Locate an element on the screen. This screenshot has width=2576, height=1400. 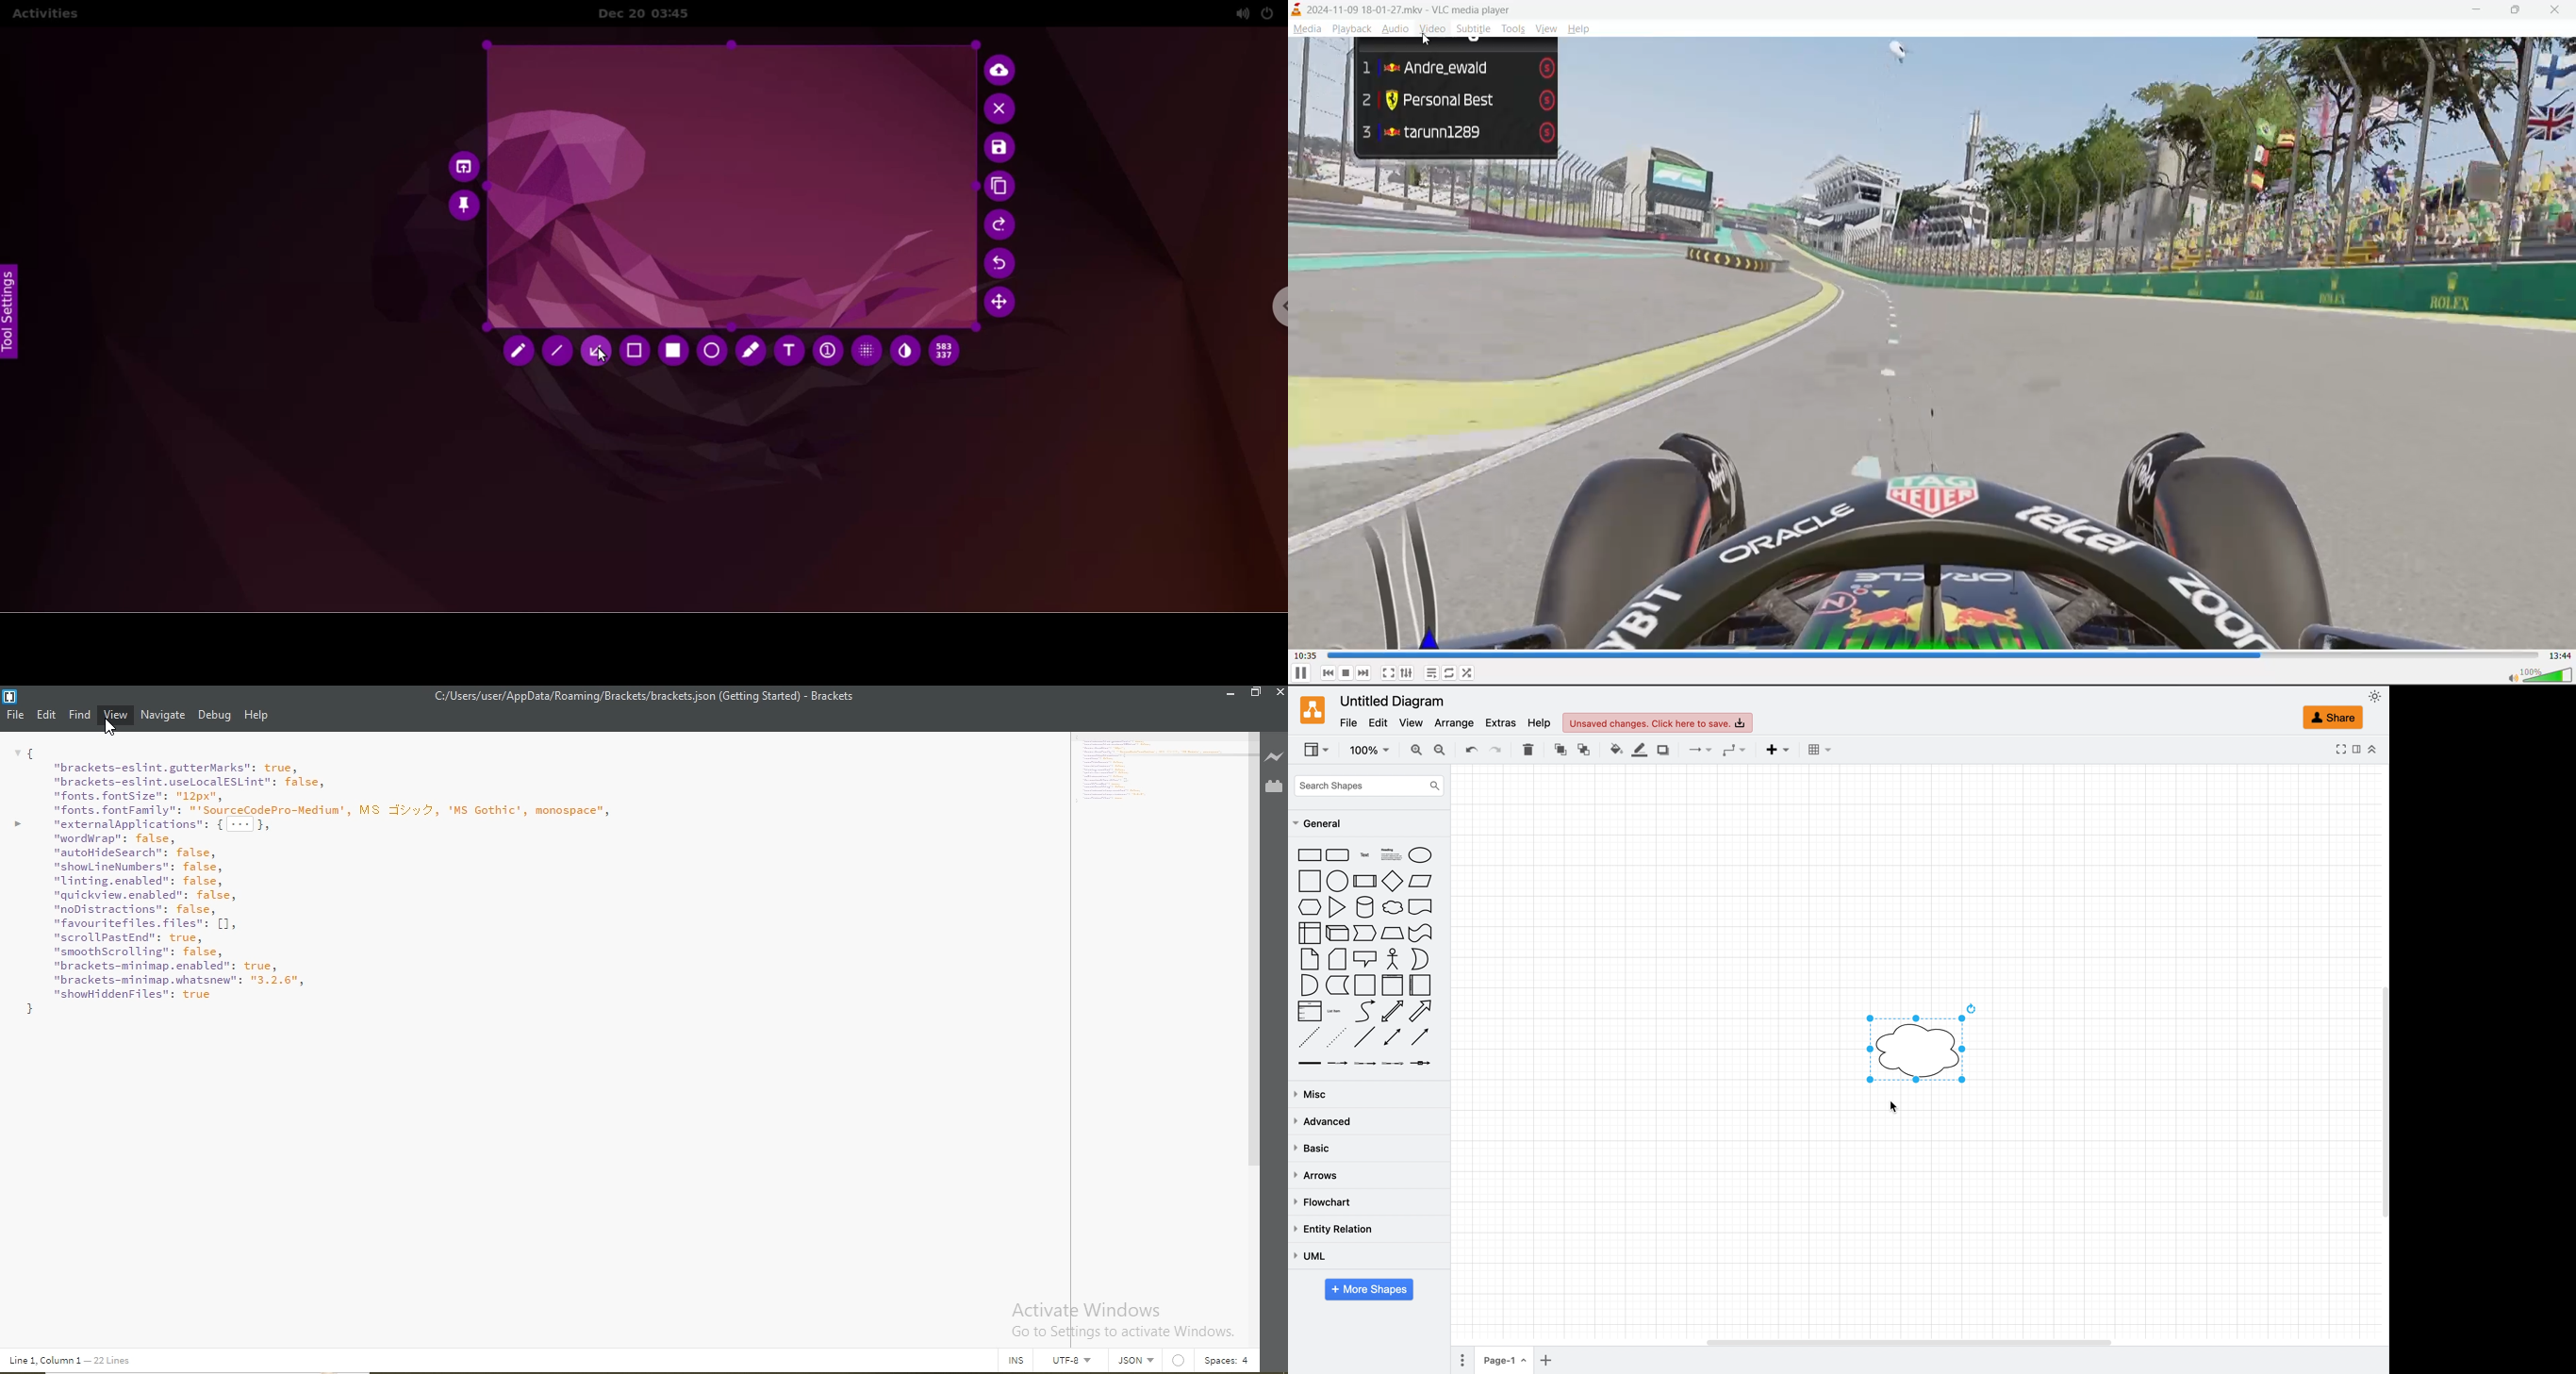
subtitle is located at coordinates (1474, 29).